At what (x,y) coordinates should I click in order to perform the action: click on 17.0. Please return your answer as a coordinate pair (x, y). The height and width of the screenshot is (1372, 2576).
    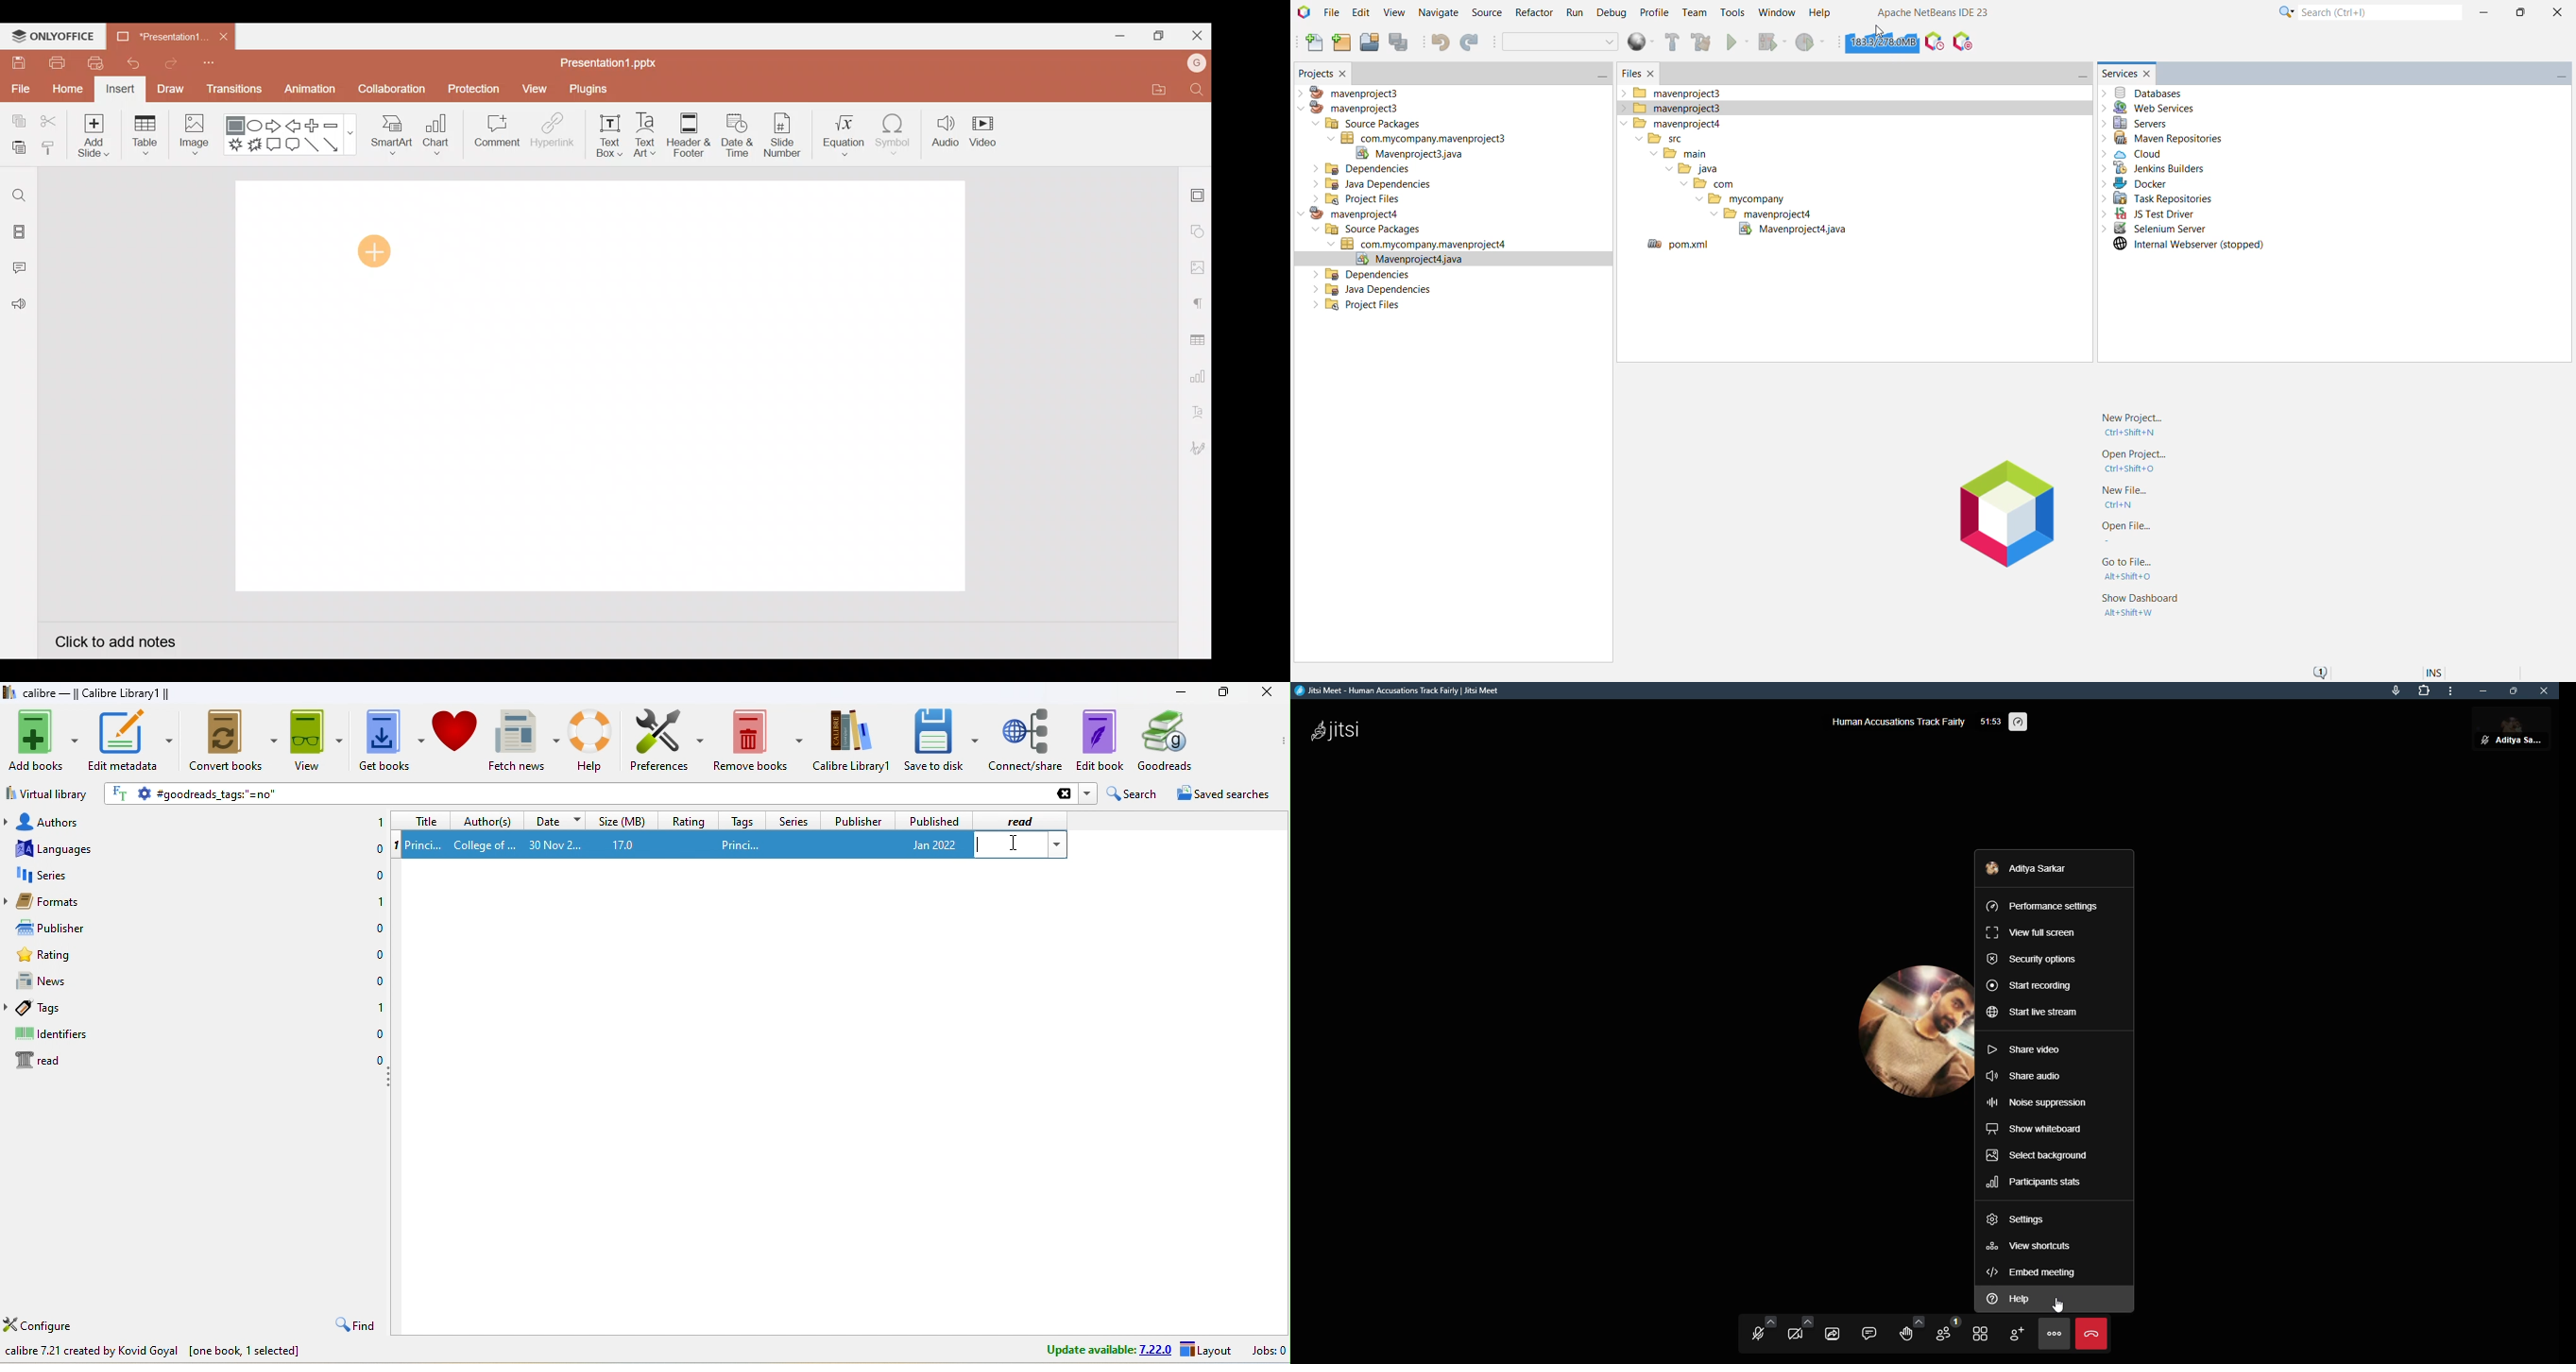
    Looking at the image, I should click on (628, 844).